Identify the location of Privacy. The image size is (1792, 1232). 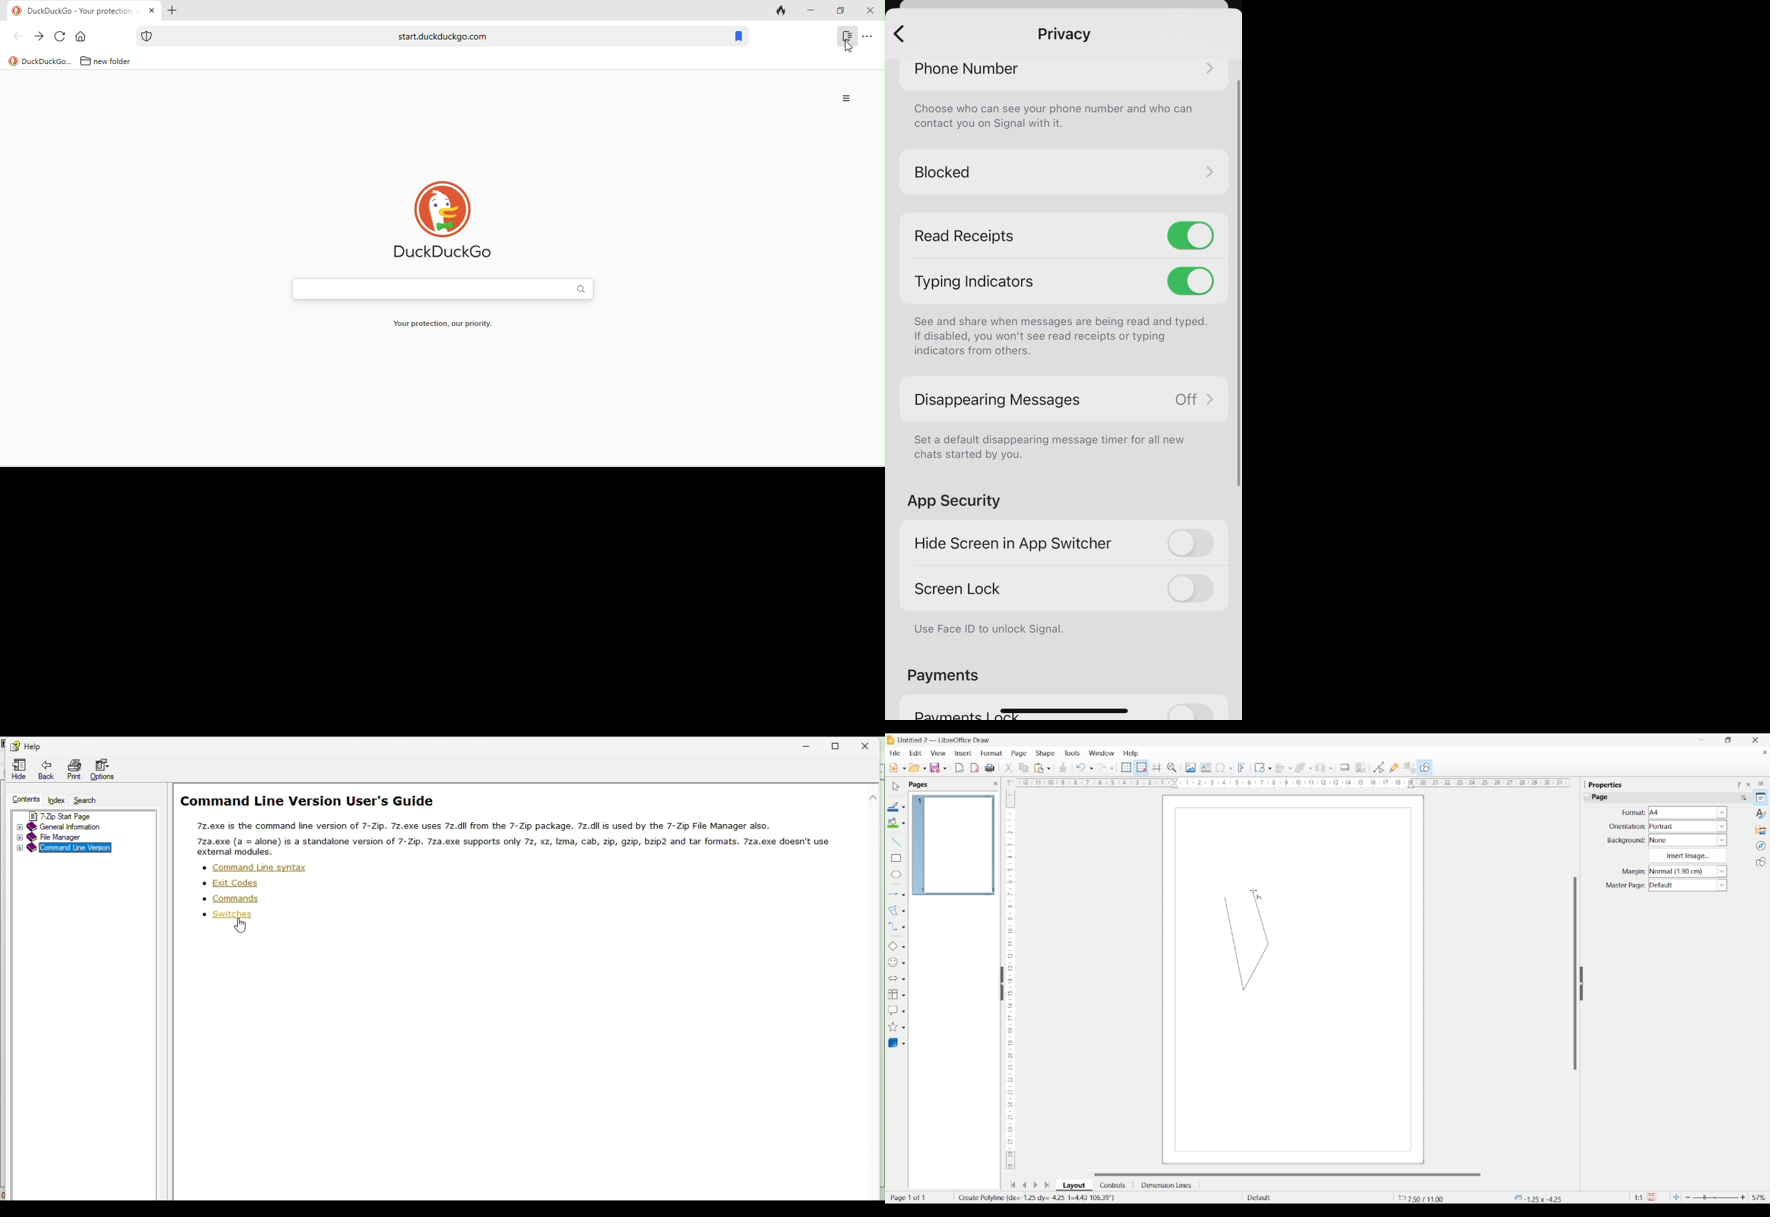
(1065, 34).